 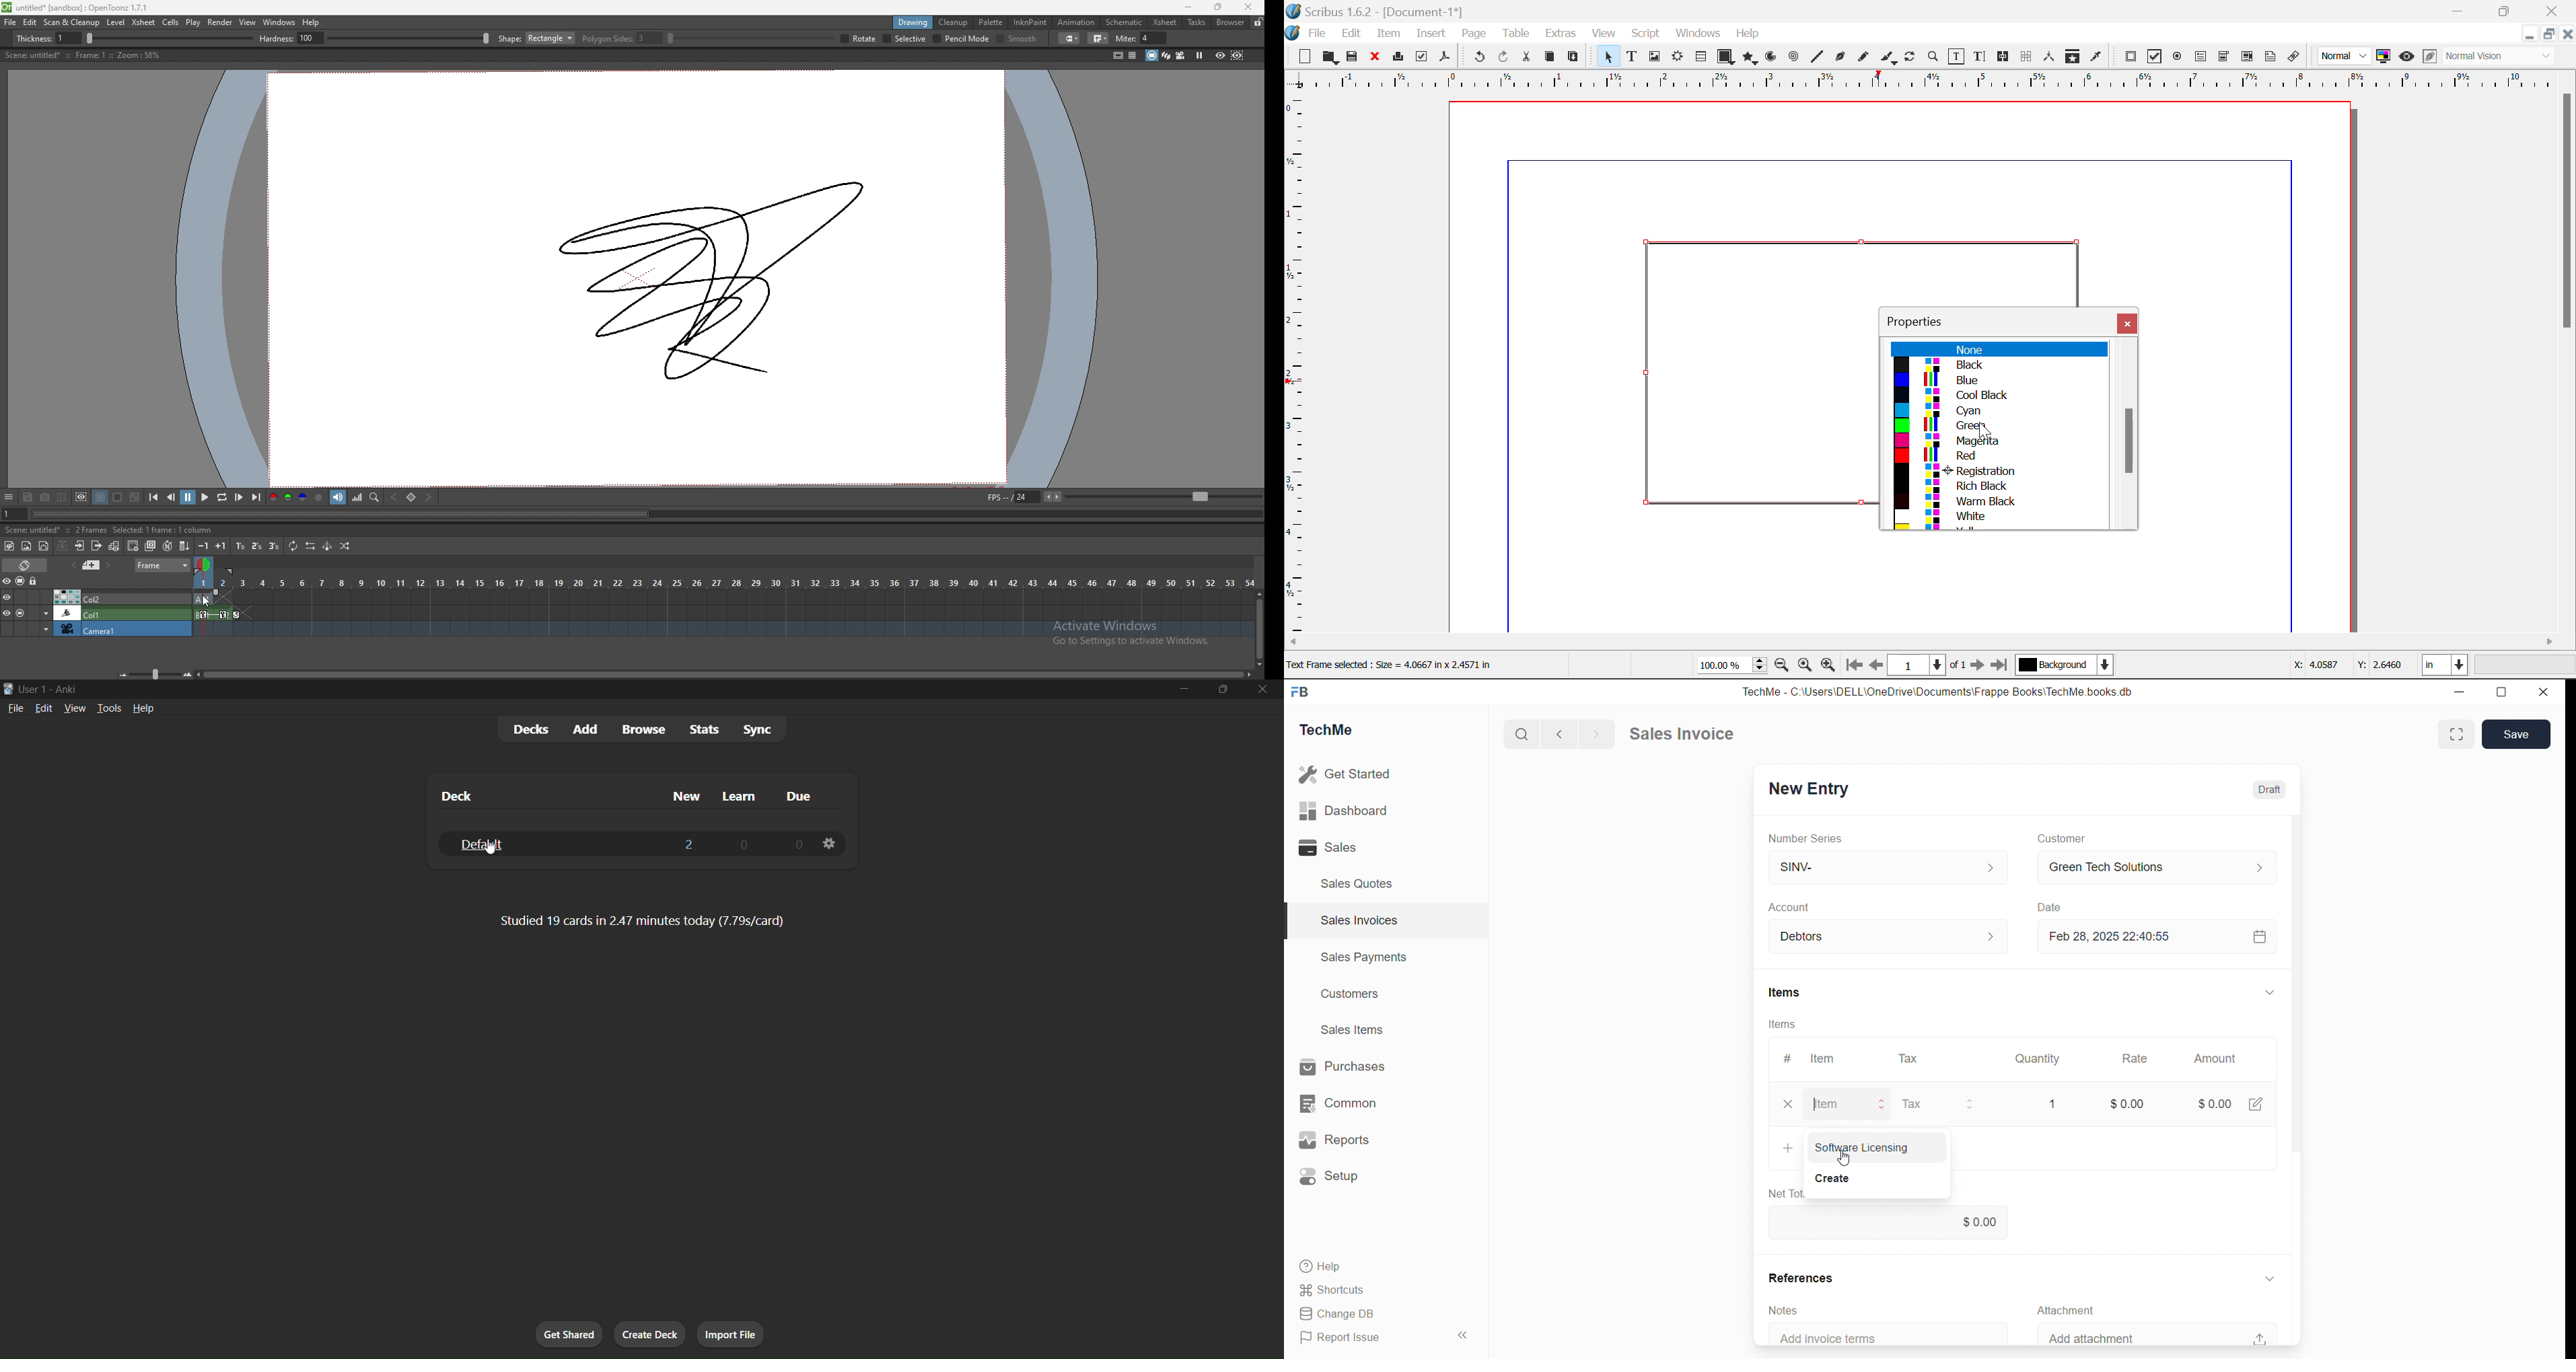 What do you see at coordinates (2517, 734) in the screenshot?
I see `Save` at bounding box center [2517, 734].